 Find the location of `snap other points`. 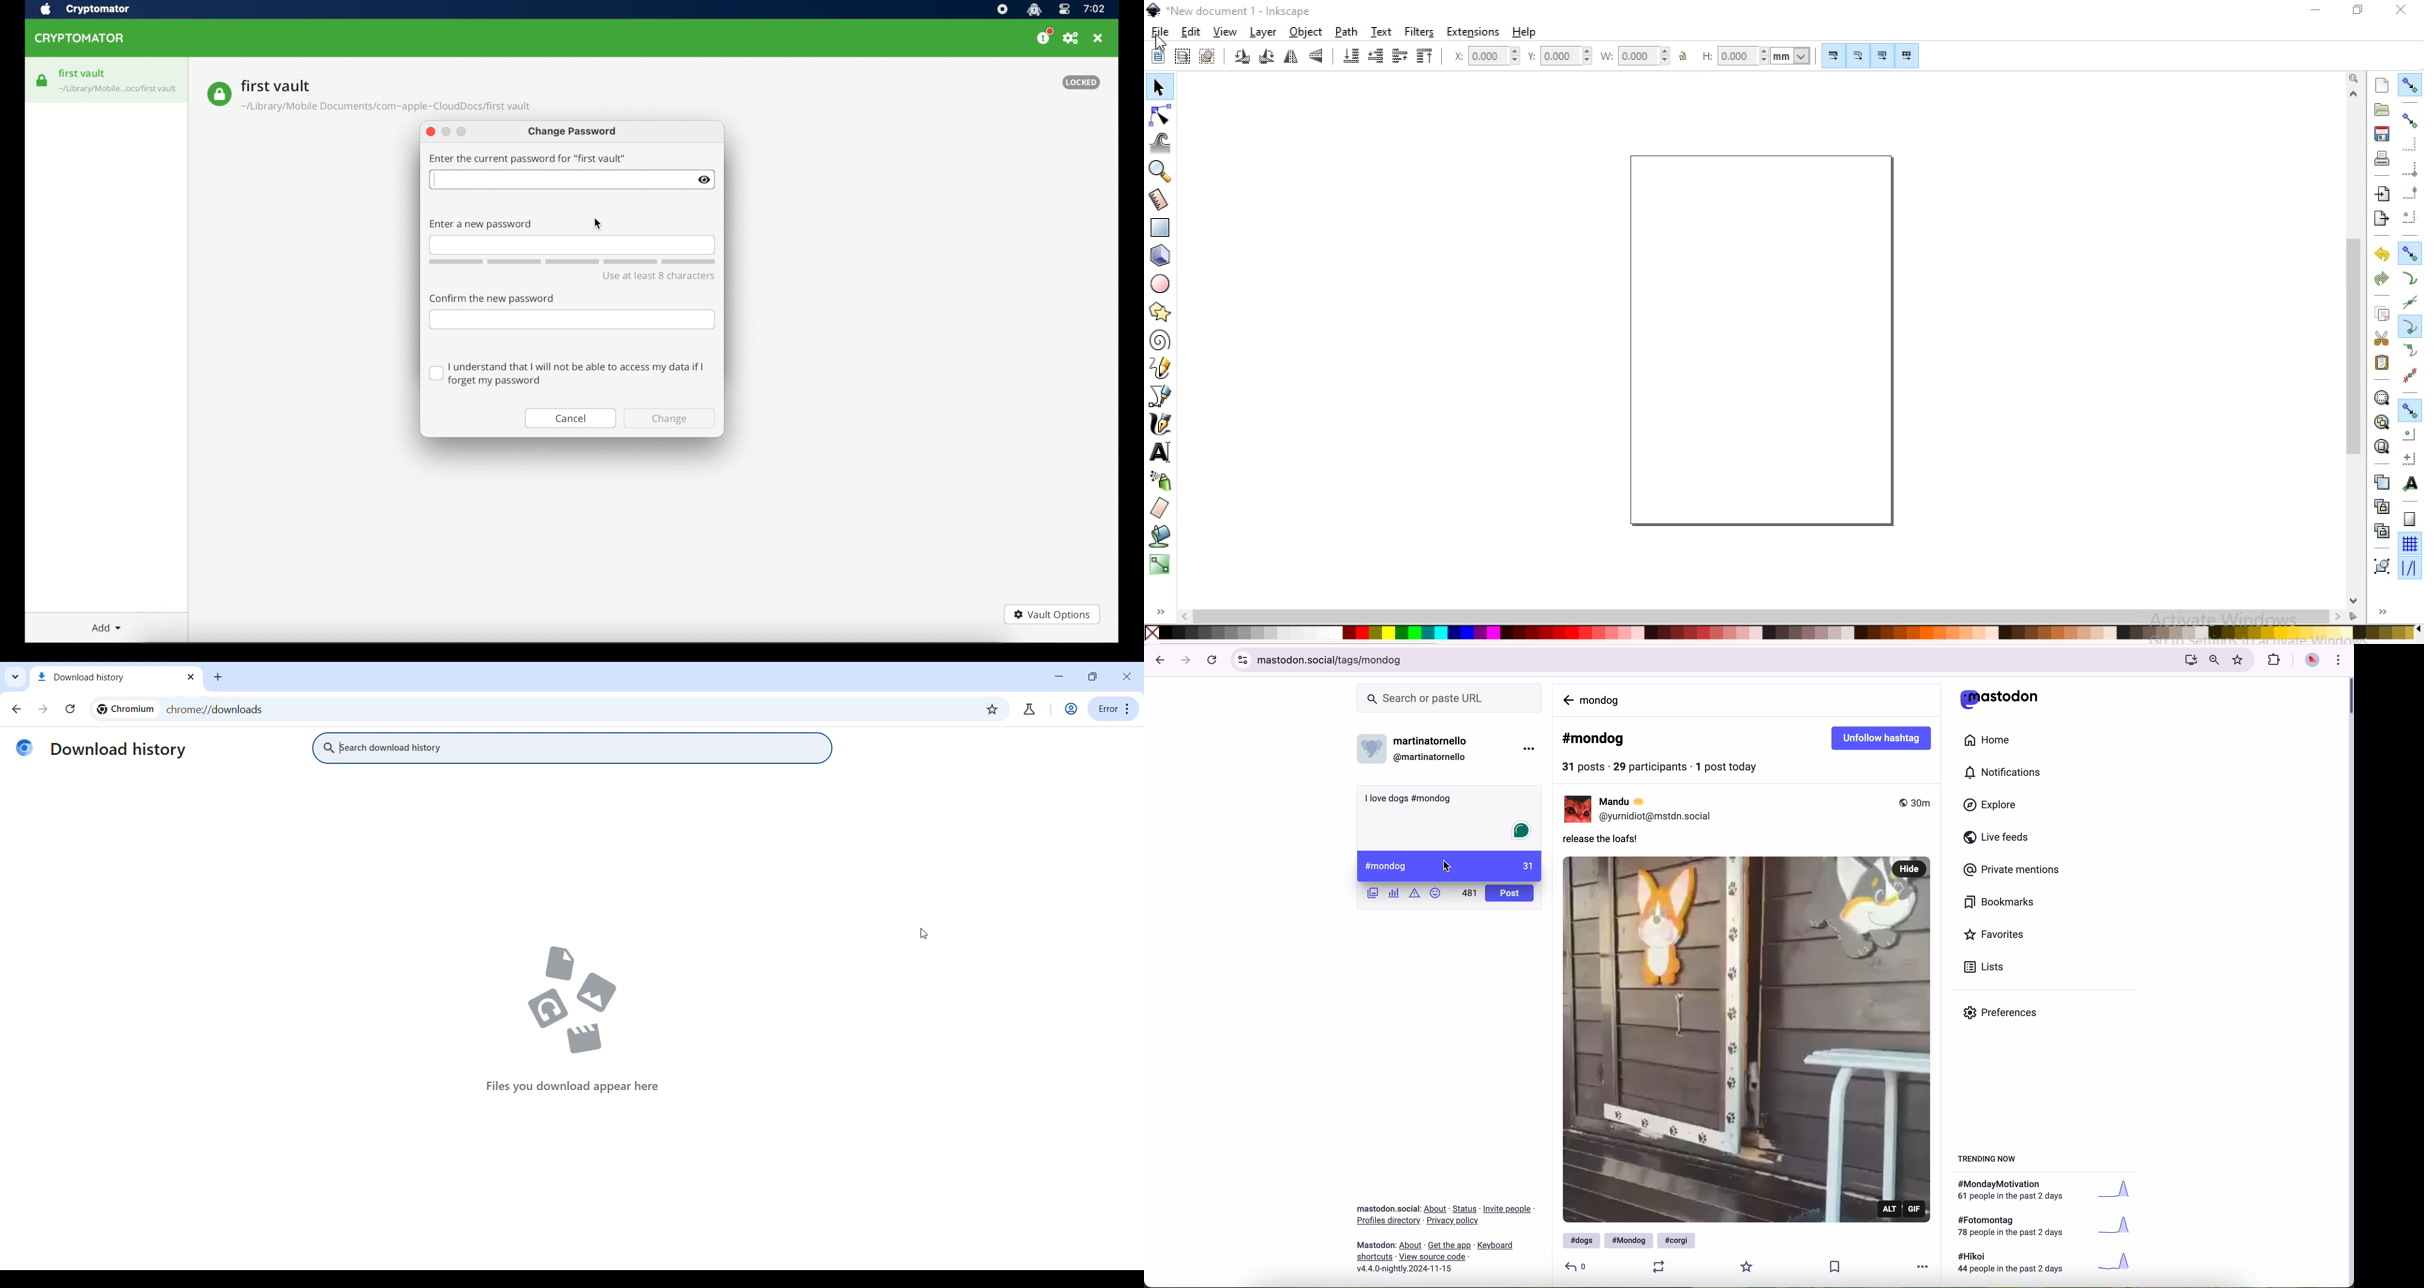

snap other points is located at coordinates (2410, 410).